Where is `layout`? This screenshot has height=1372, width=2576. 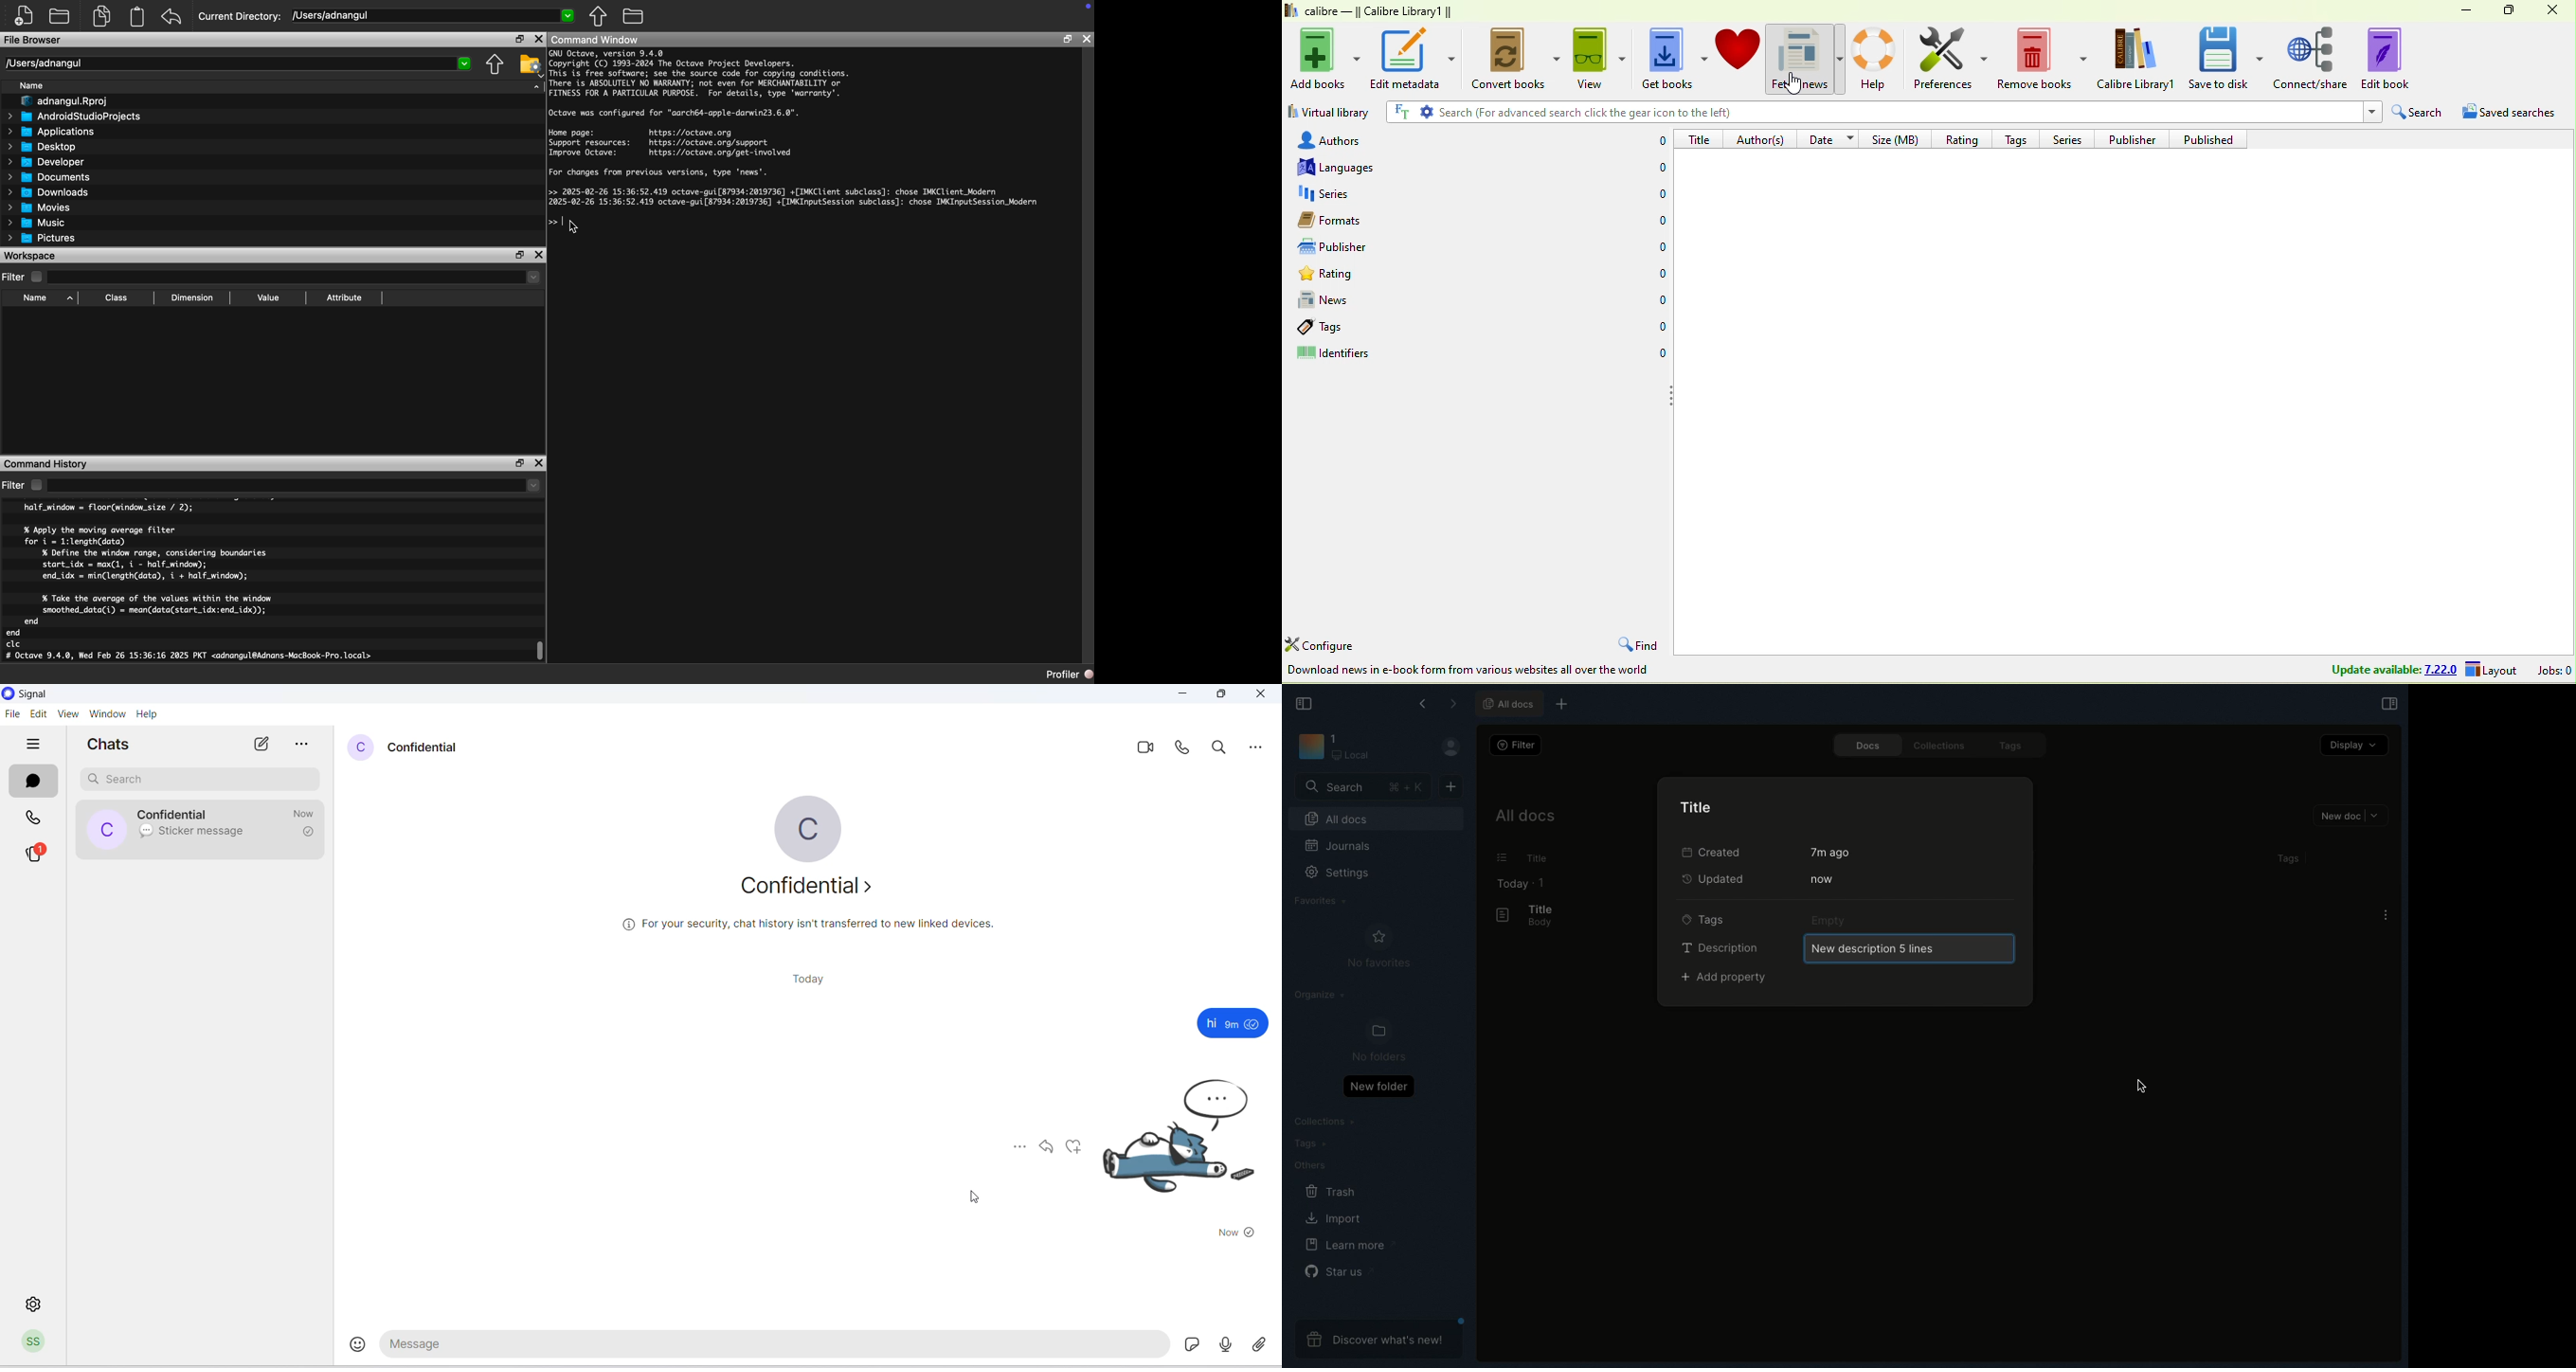 layout is located at coordinates (2493, 668).